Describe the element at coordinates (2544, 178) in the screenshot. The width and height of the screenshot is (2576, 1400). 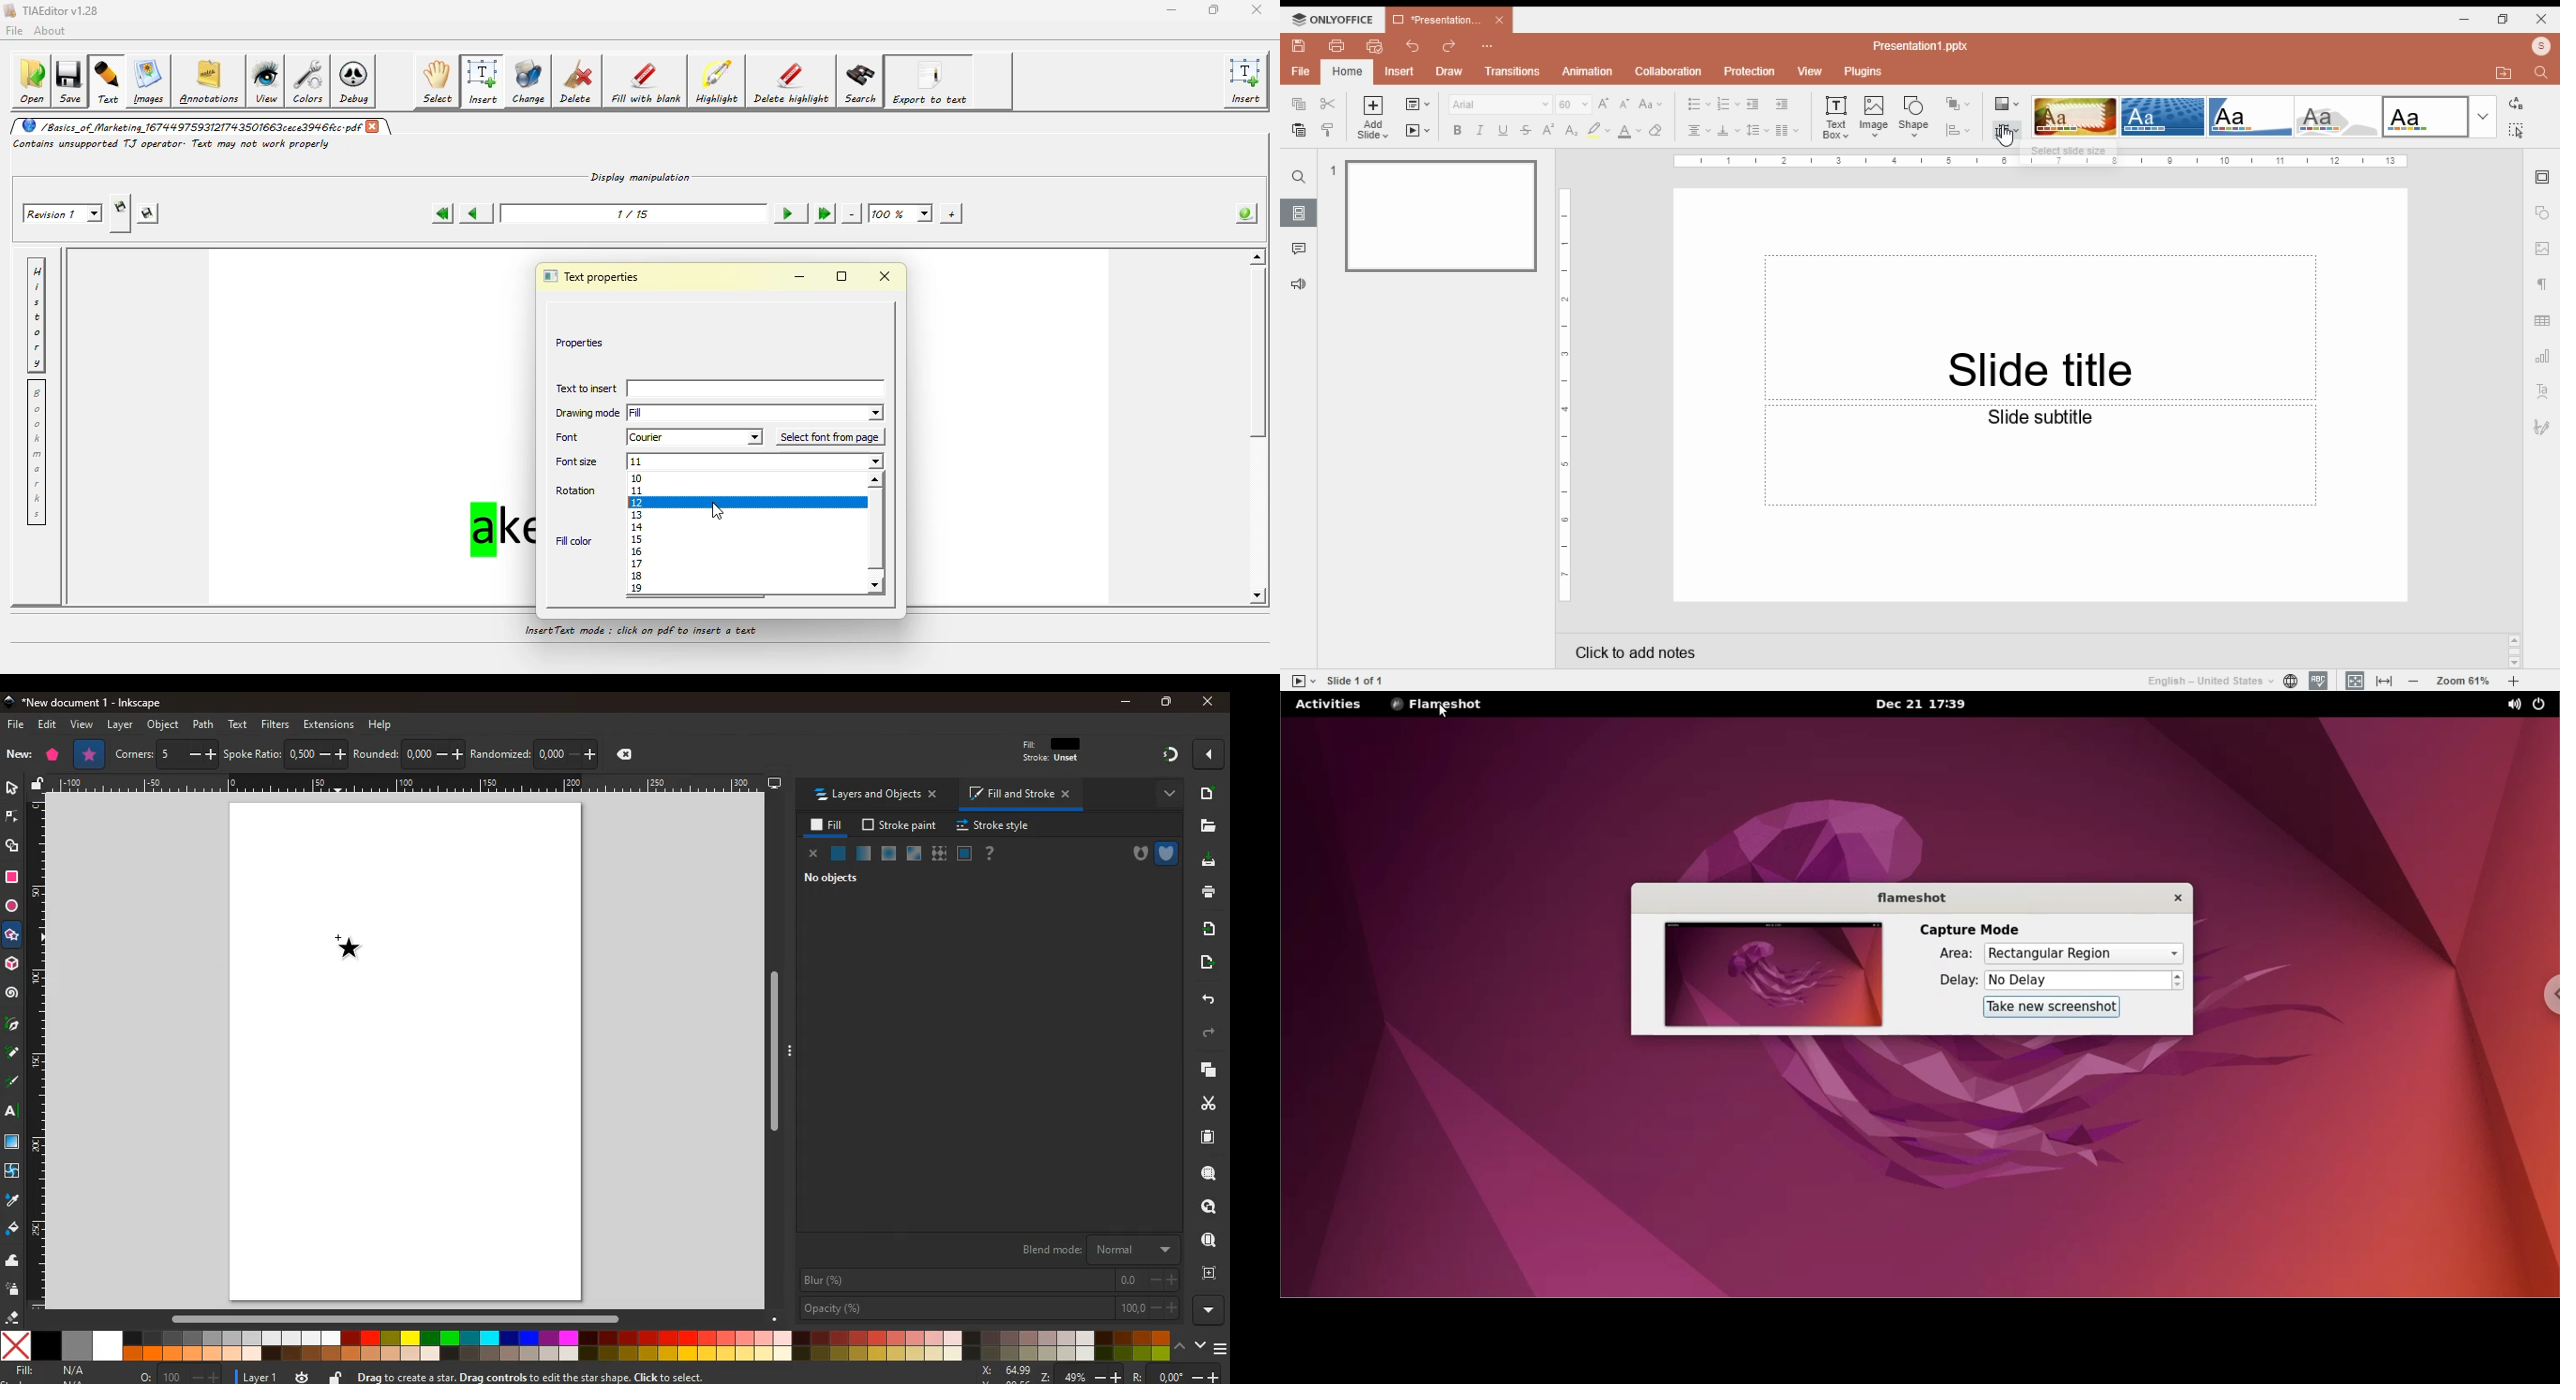
I see `slide settings` at that location.